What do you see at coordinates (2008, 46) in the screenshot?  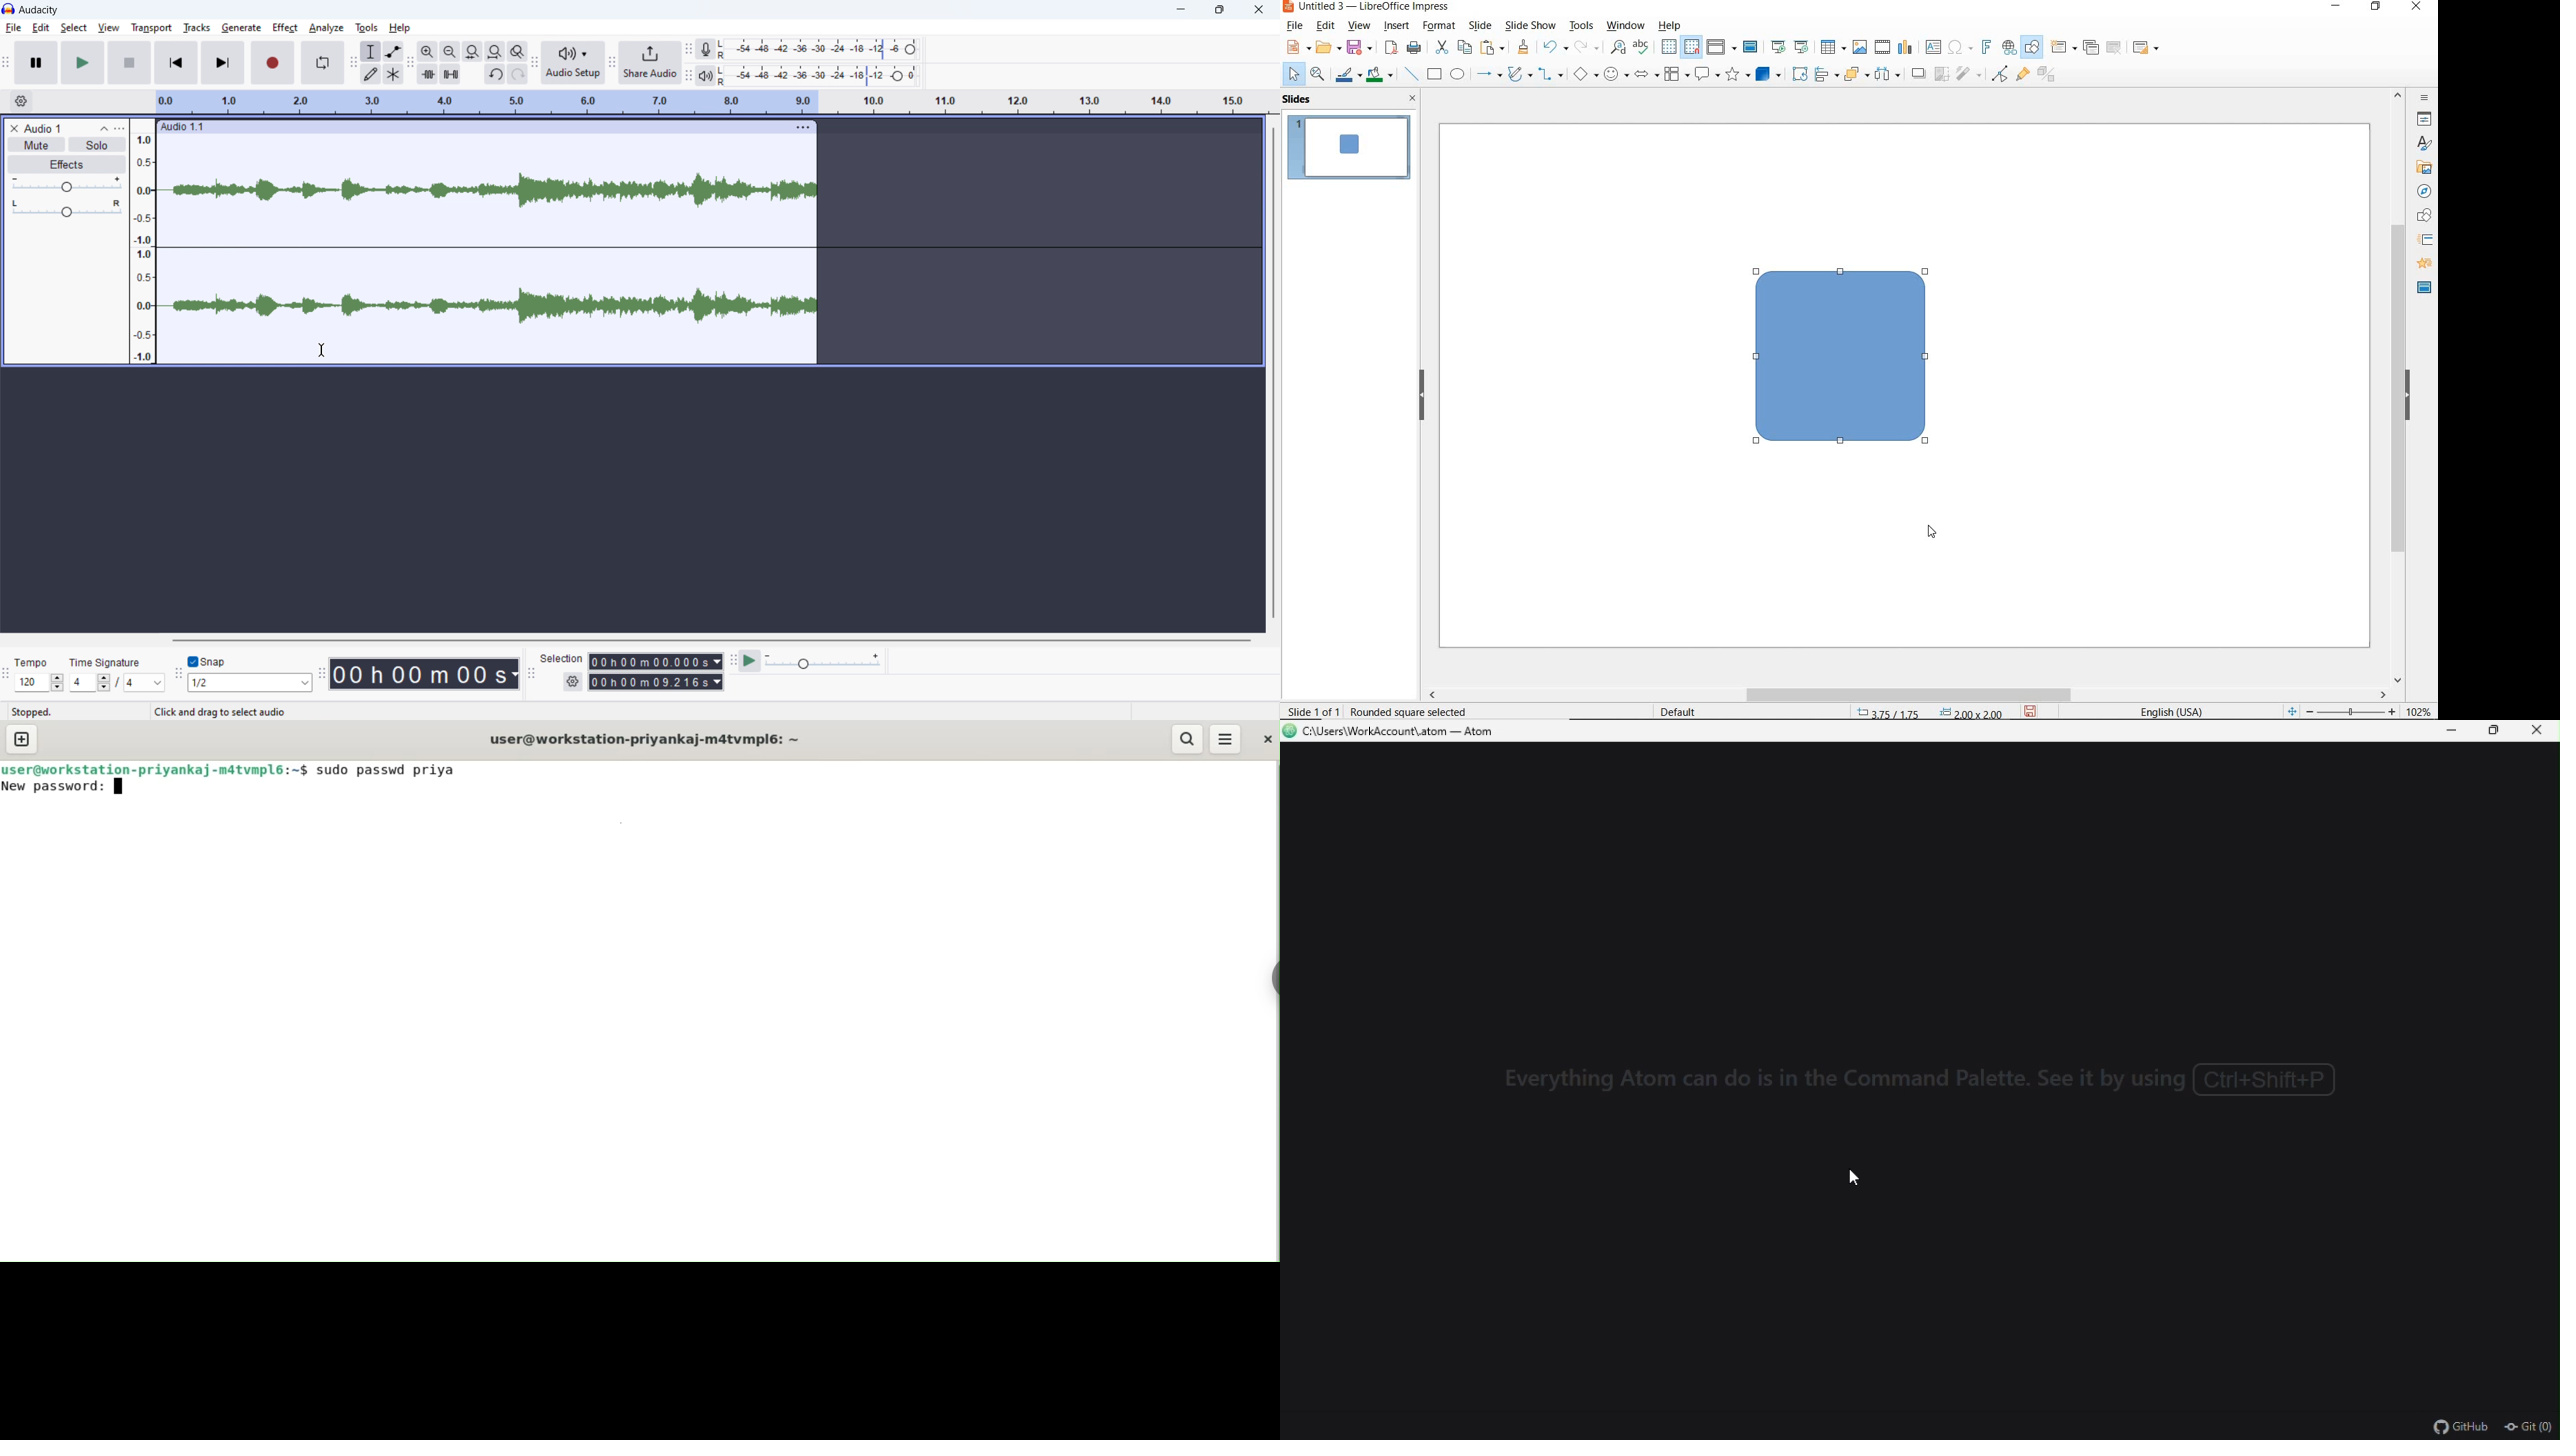 I see `insert hyperlink` at bounding box center [2008, 46].